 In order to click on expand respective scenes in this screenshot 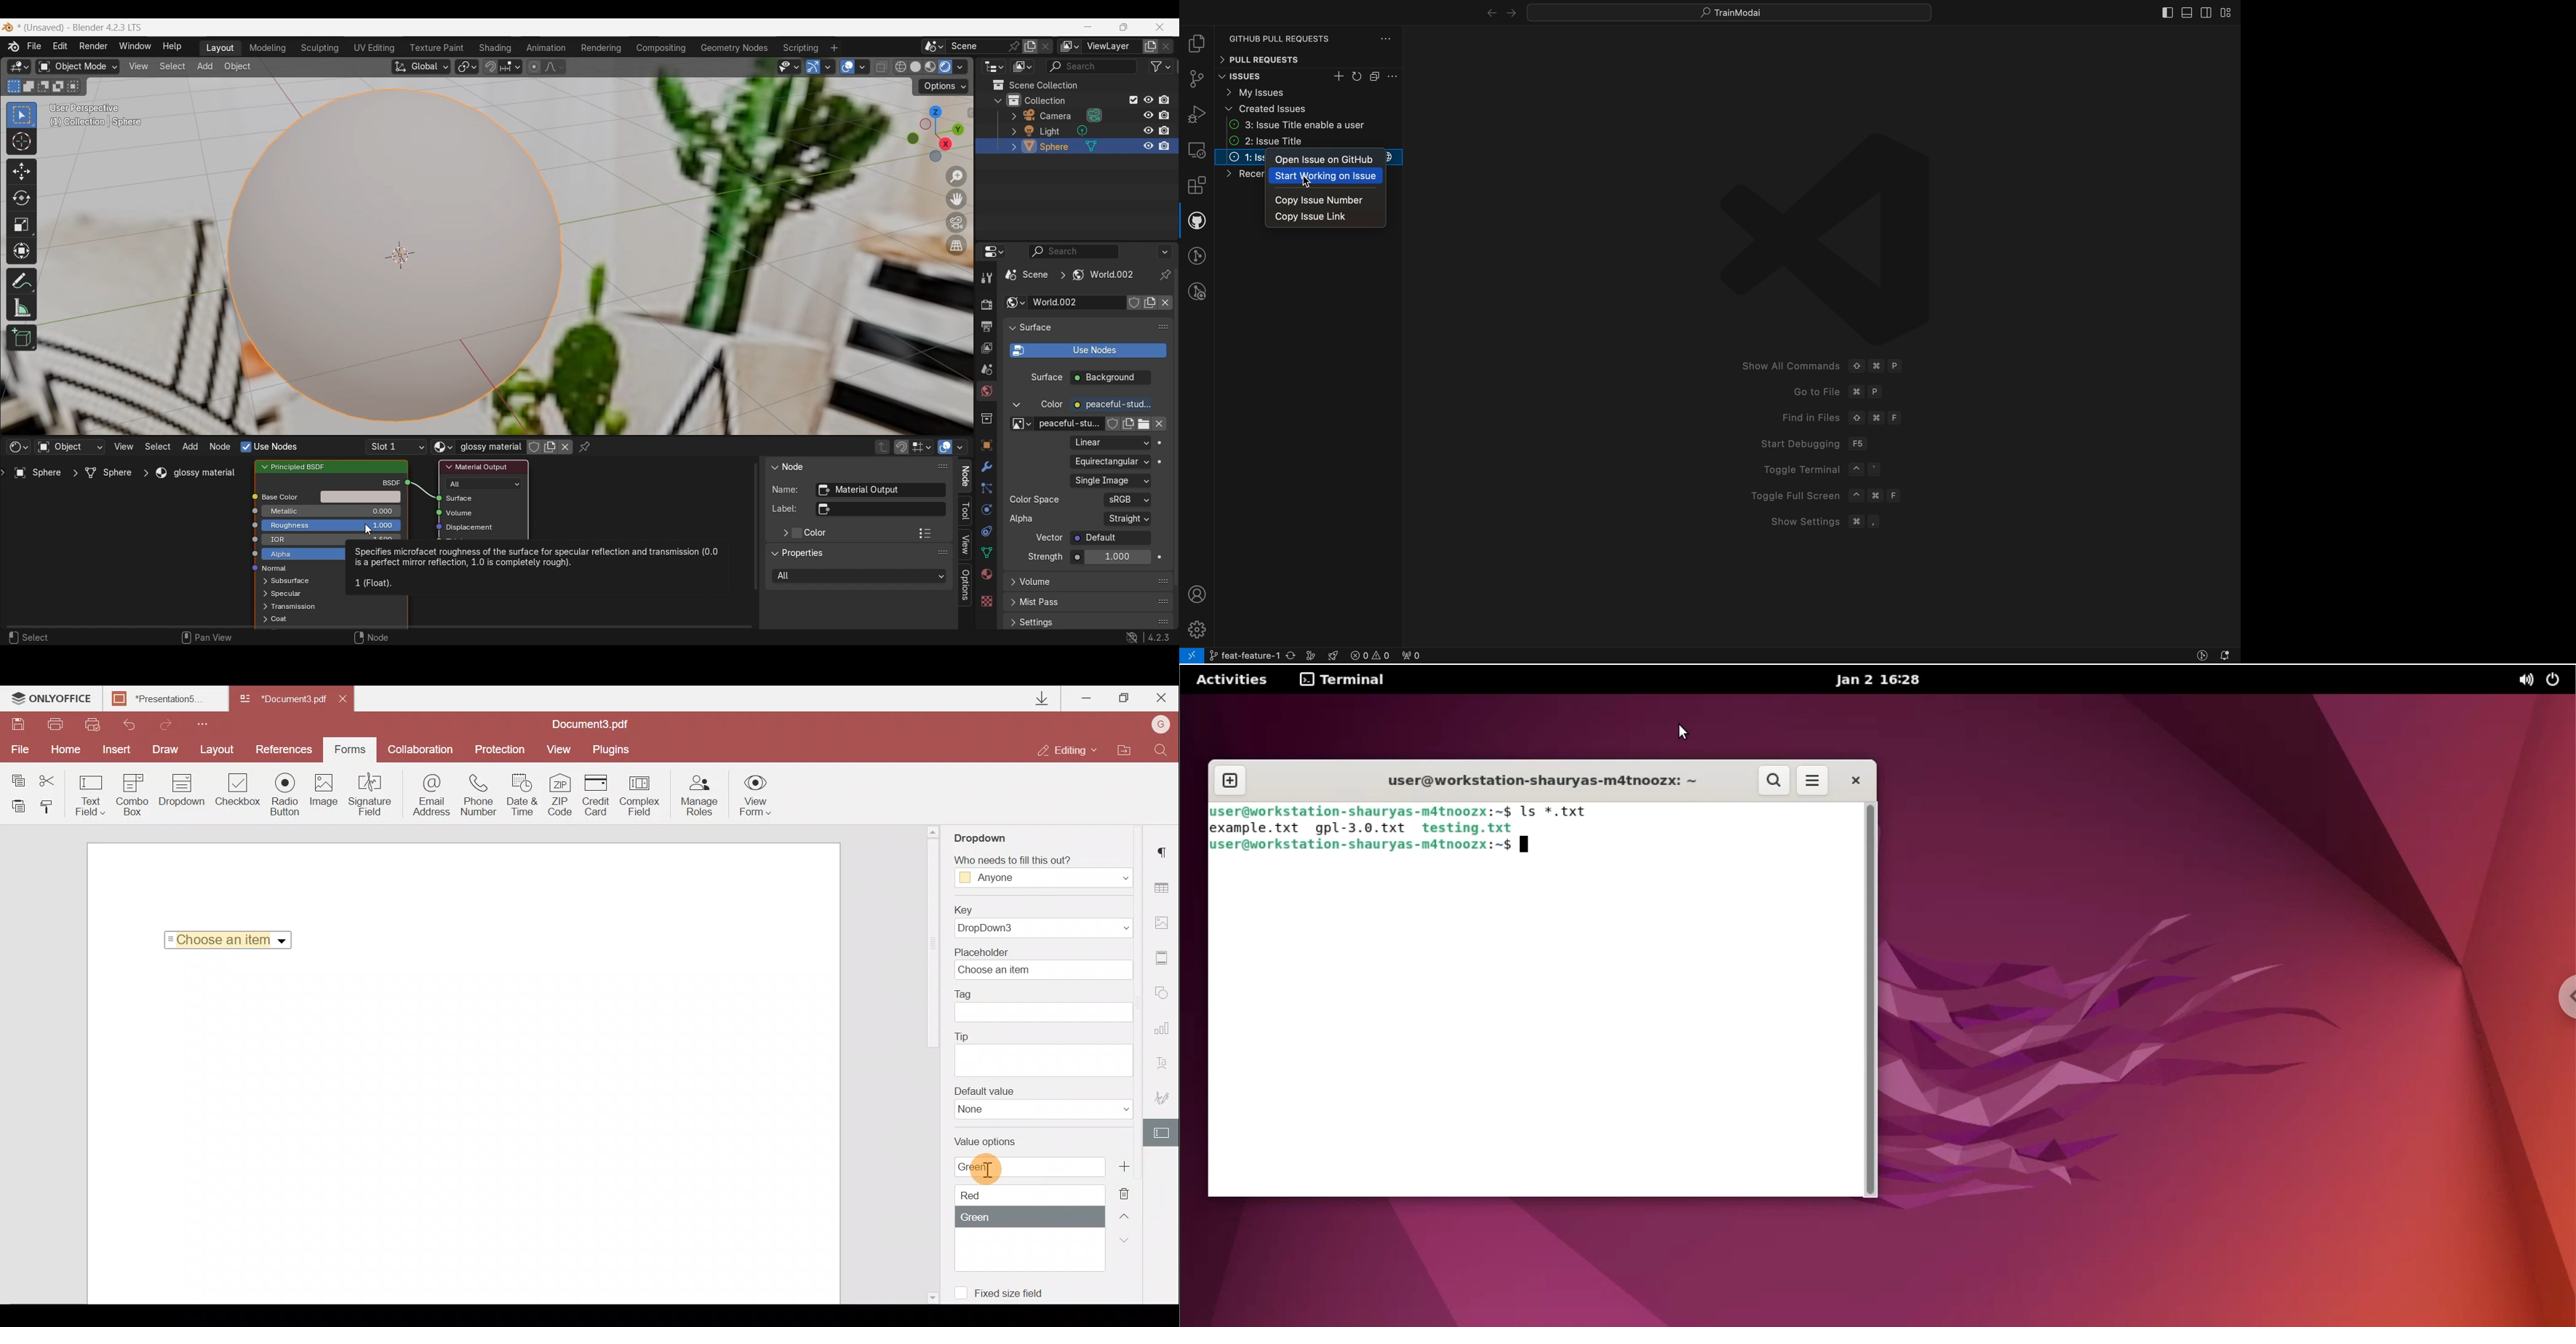, I will do `click(1011, 131)`.